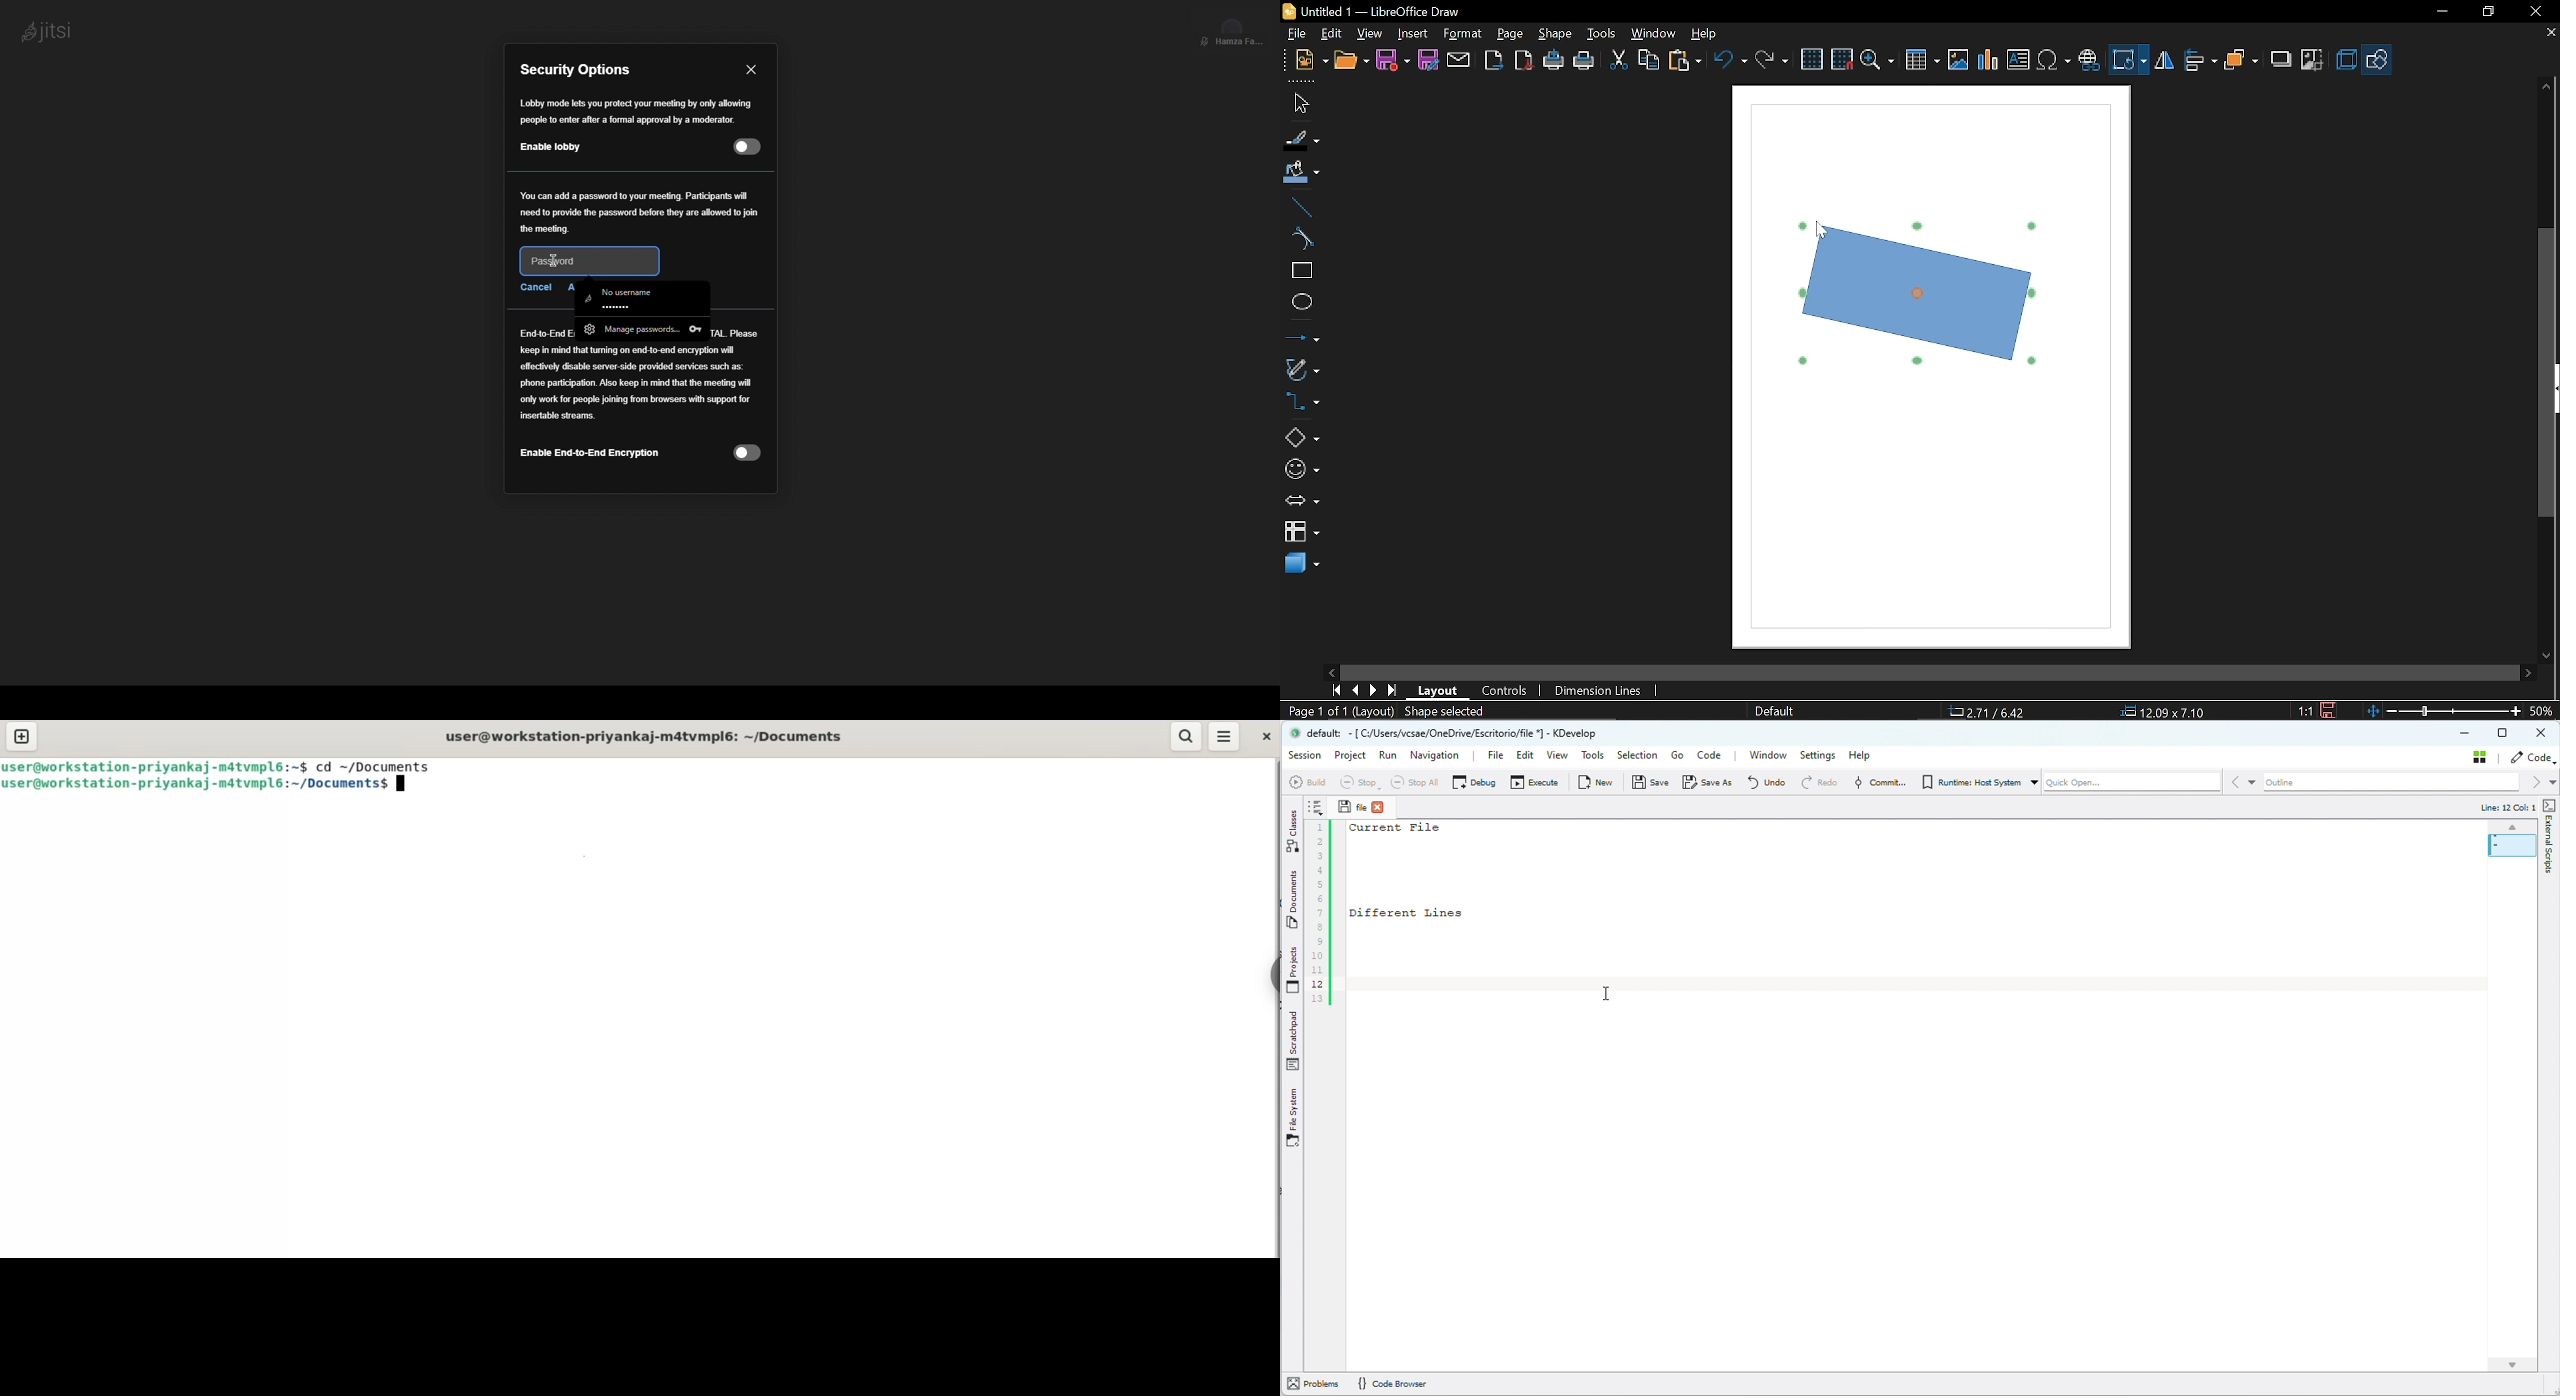  I want to click on controls, so click(1506, 693).